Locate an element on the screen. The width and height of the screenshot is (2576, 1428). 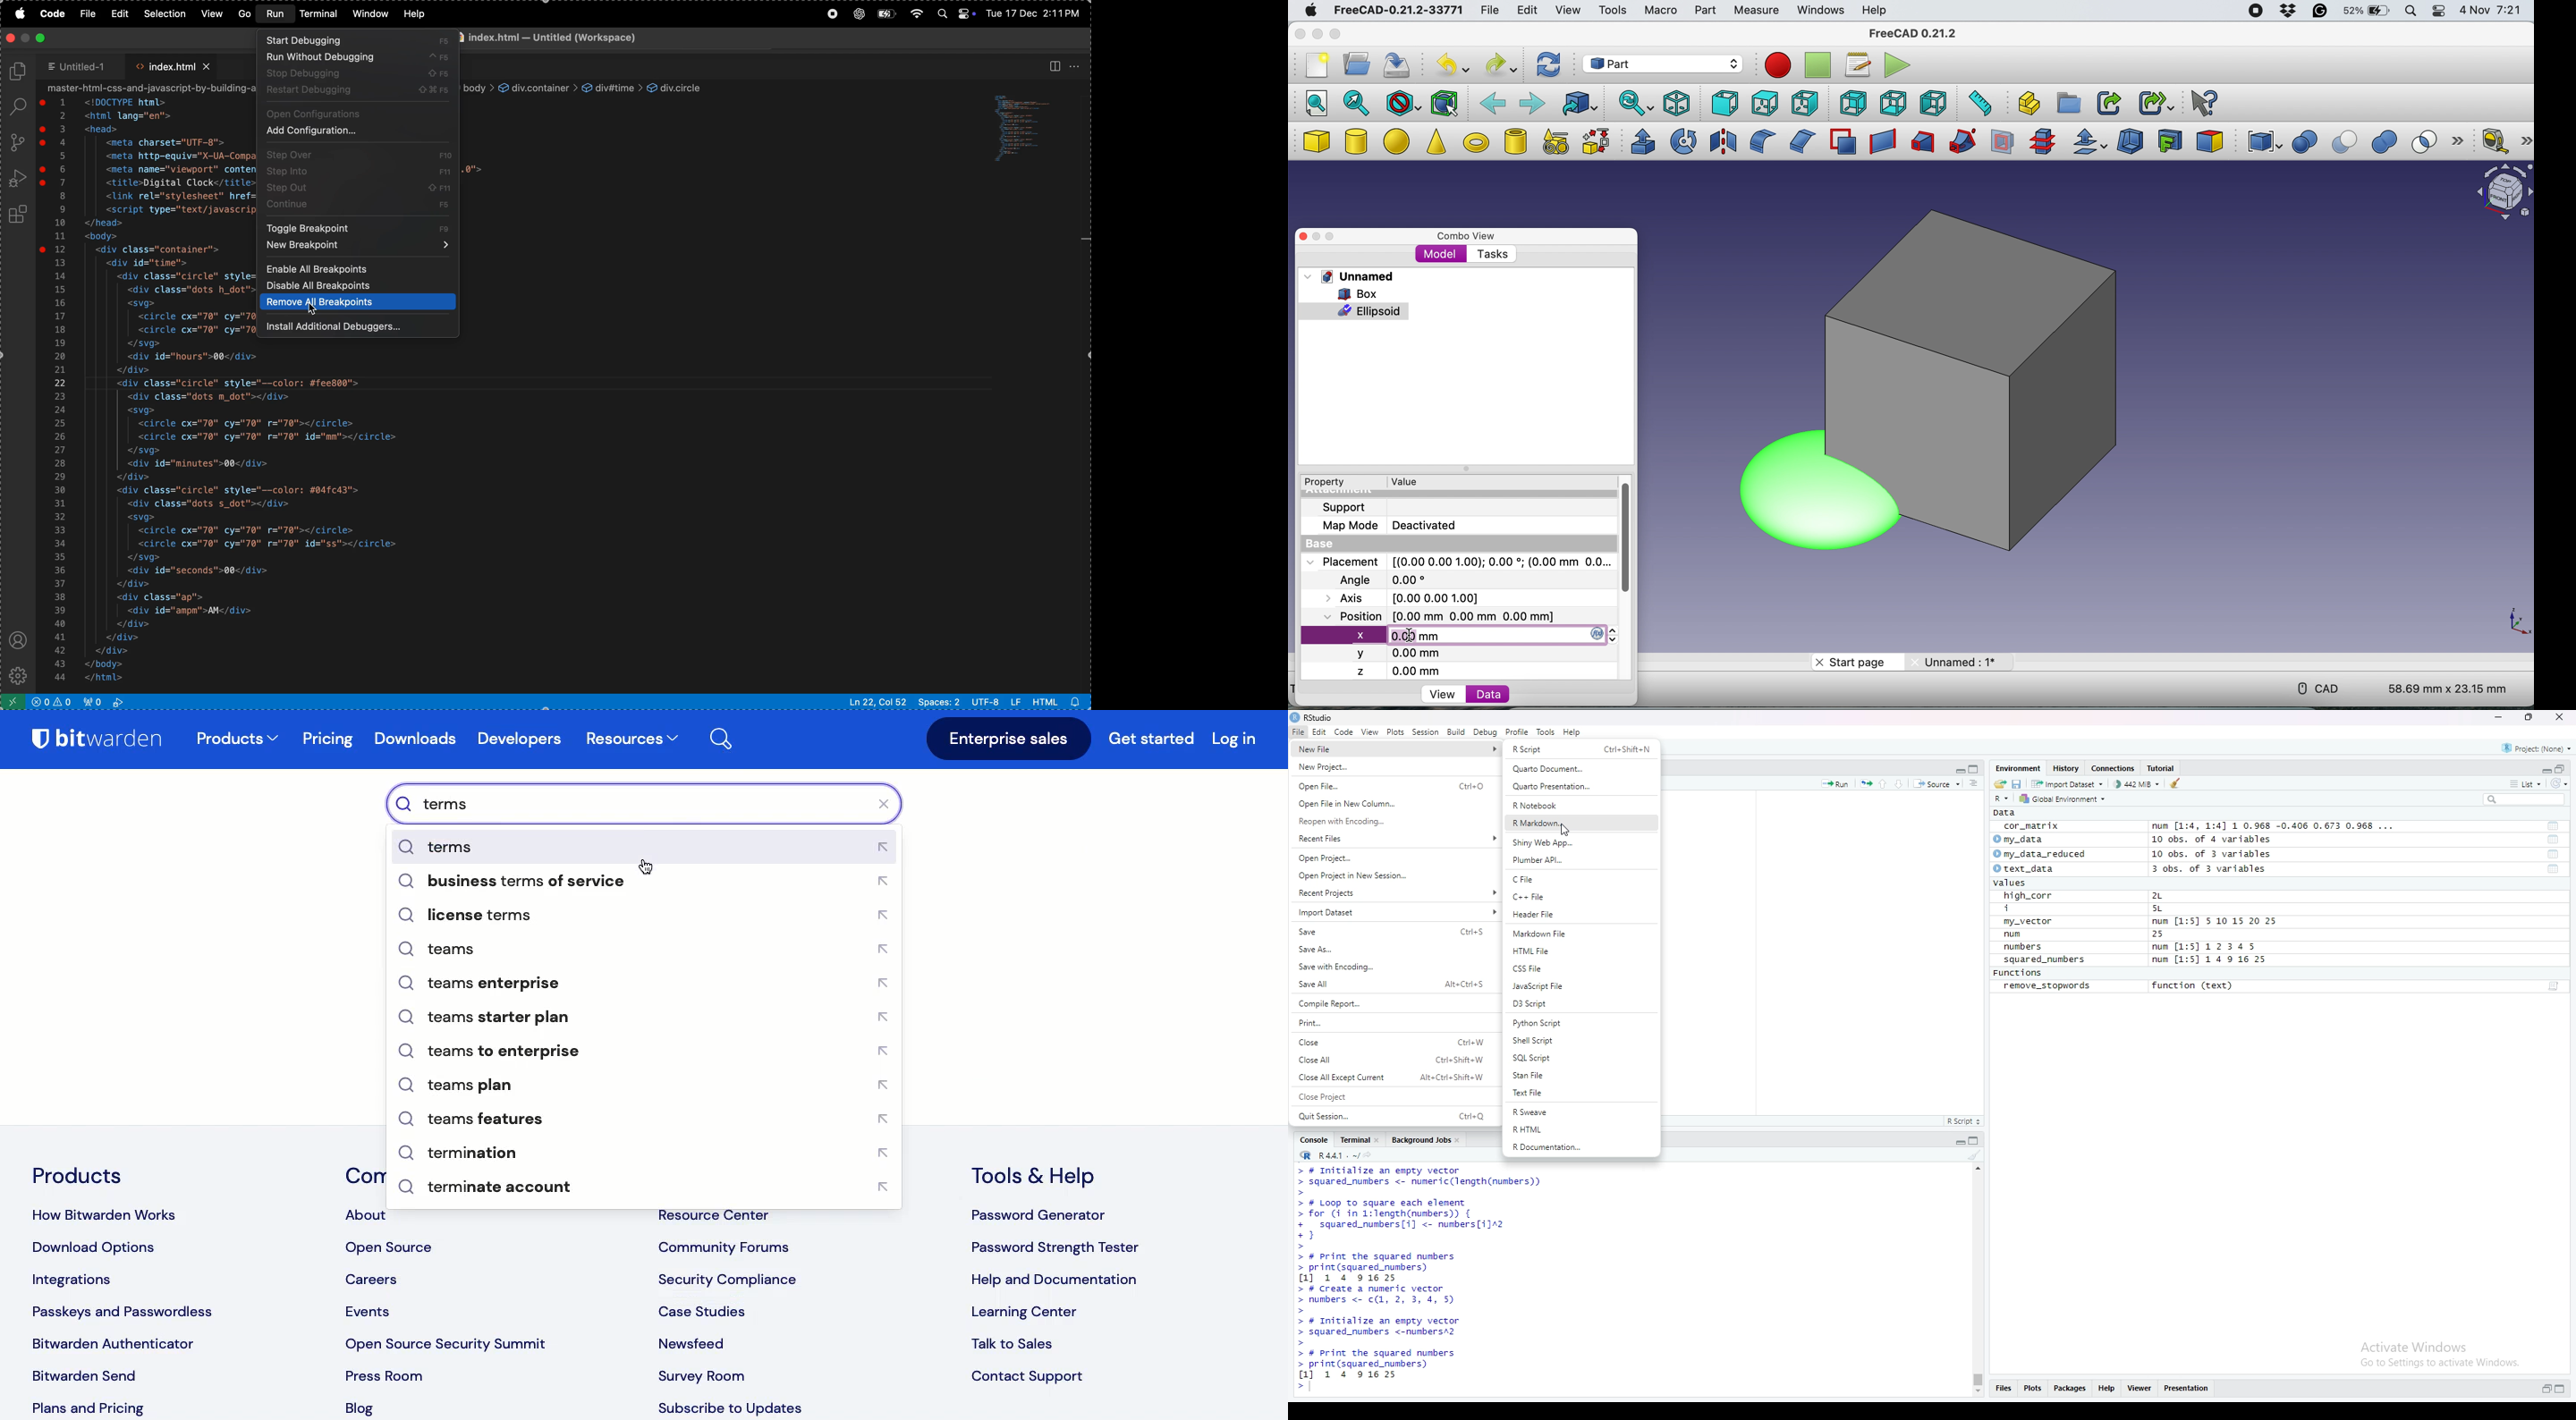
maximize is located at coordinates (1975, 769).